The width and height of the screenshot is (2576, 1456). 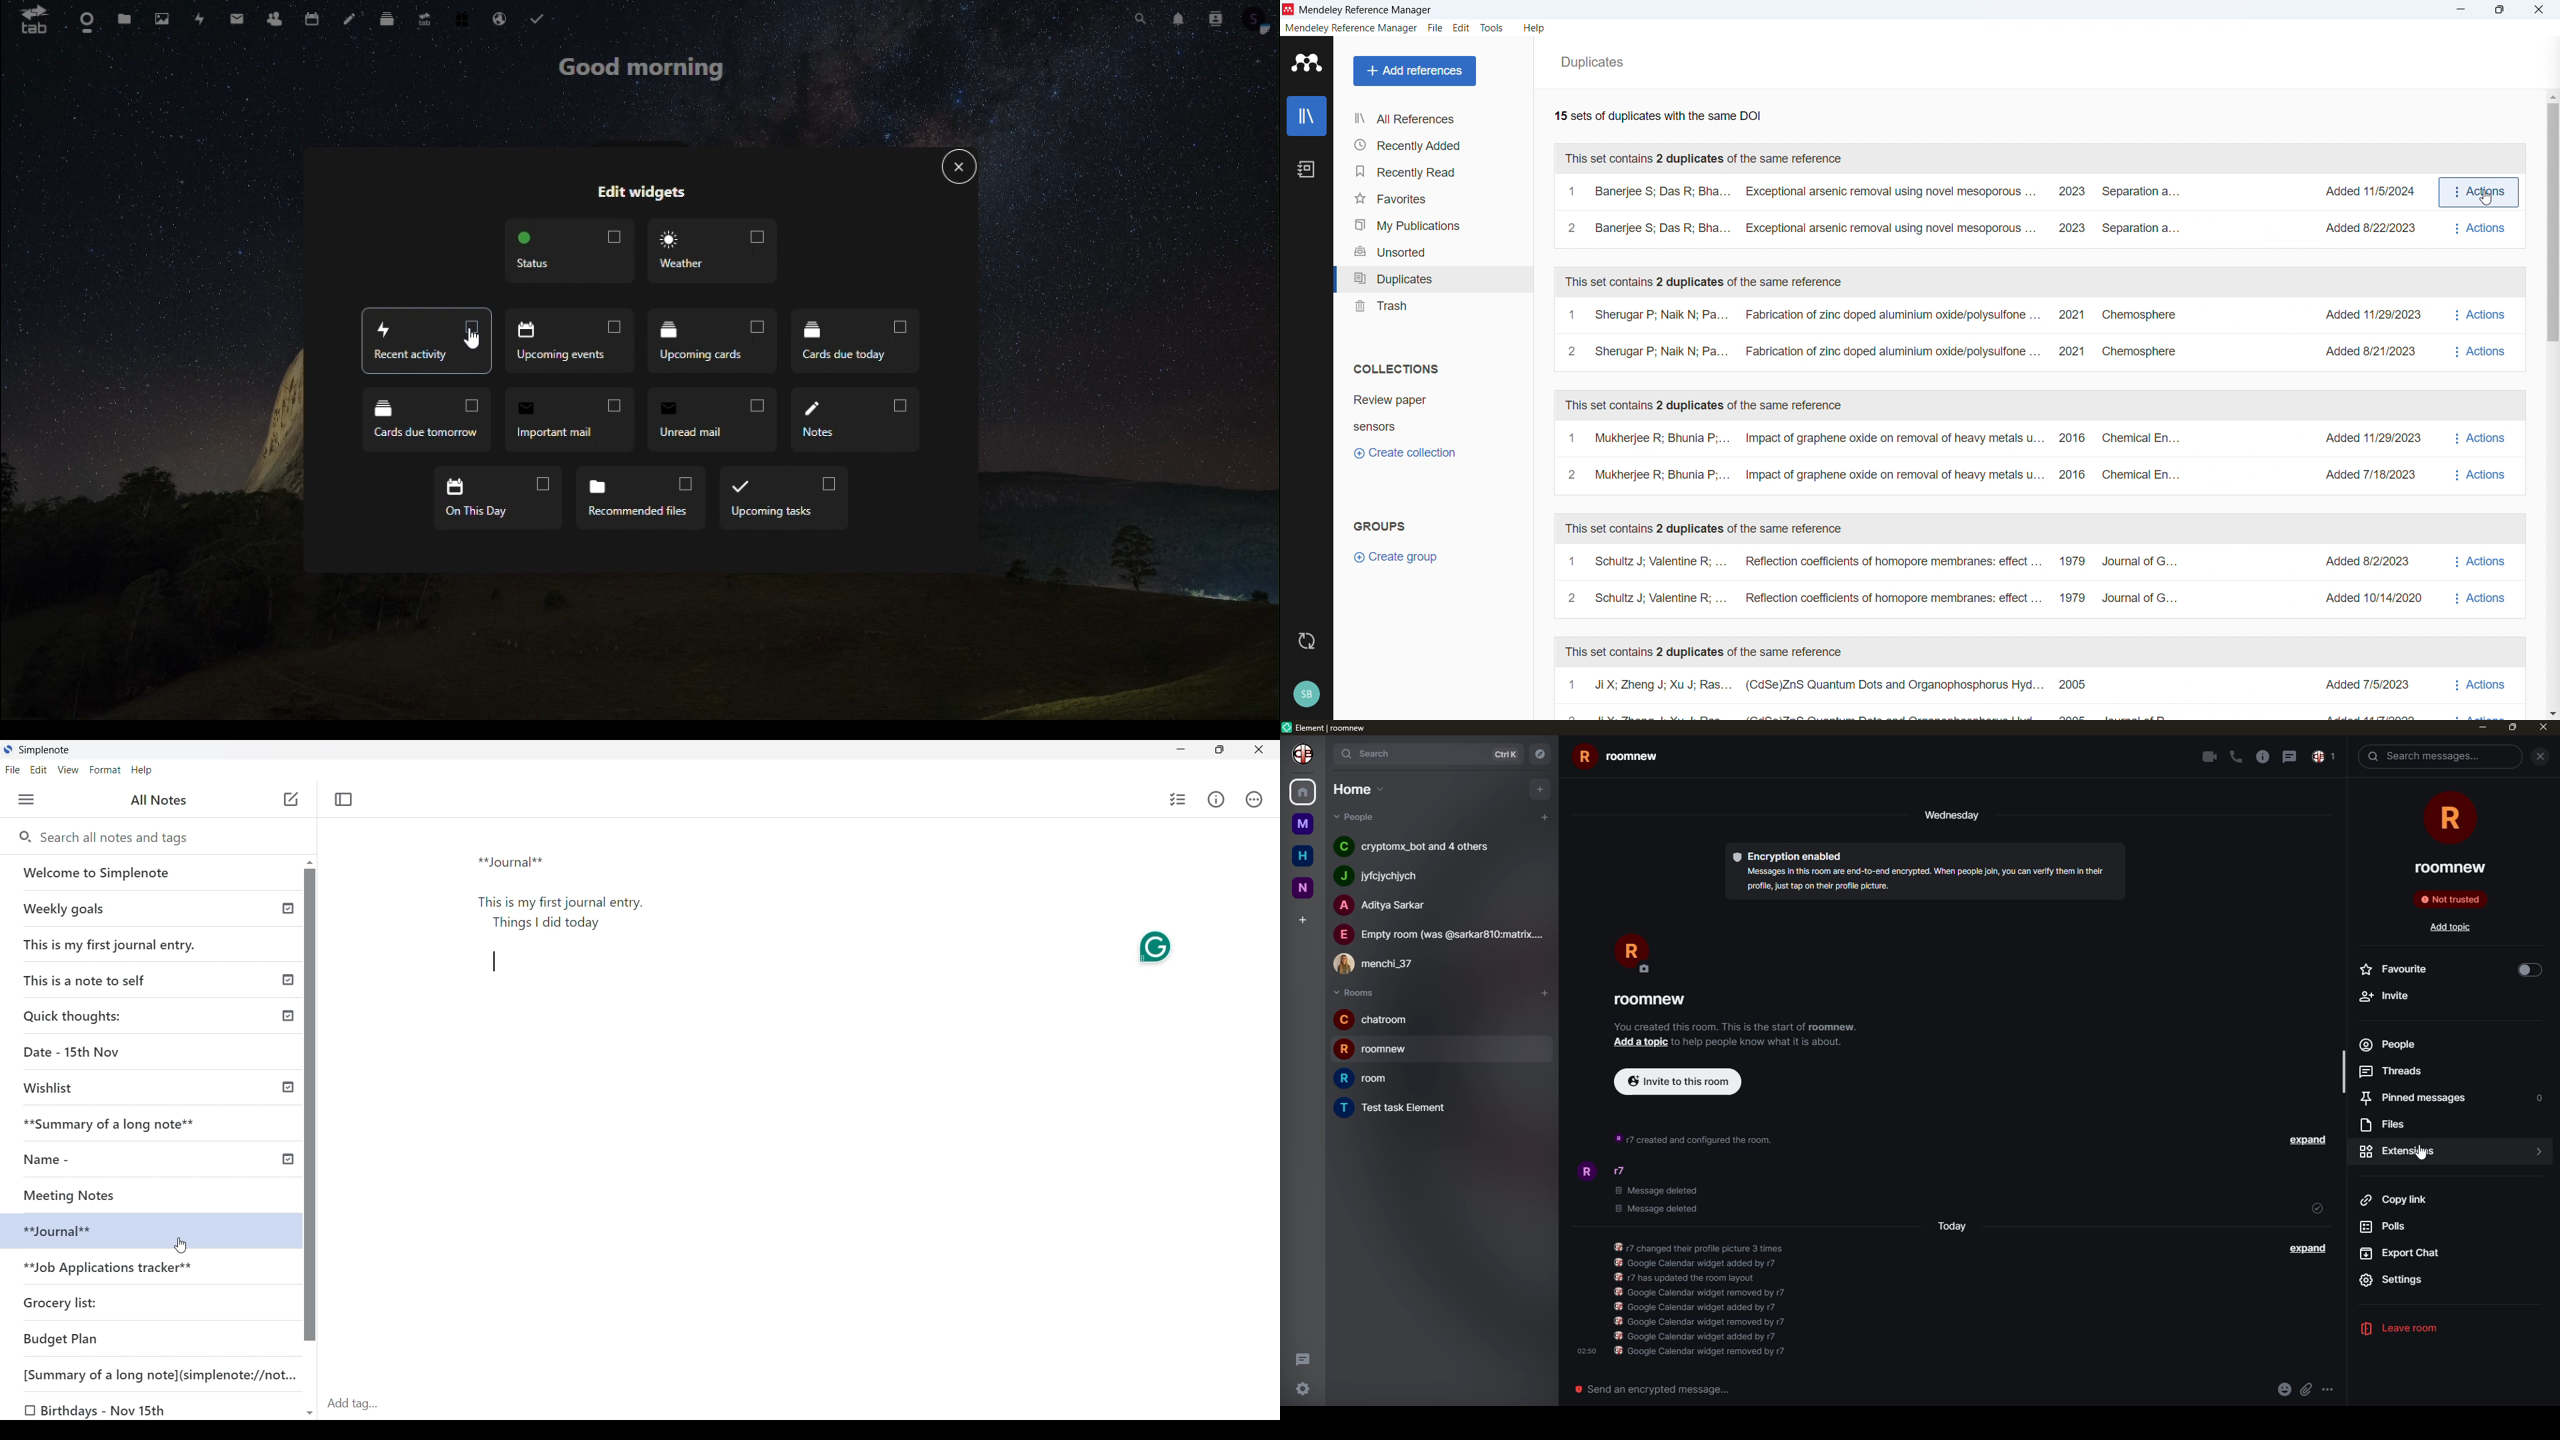 I want to click on info, so click(x=1760, y=1044).